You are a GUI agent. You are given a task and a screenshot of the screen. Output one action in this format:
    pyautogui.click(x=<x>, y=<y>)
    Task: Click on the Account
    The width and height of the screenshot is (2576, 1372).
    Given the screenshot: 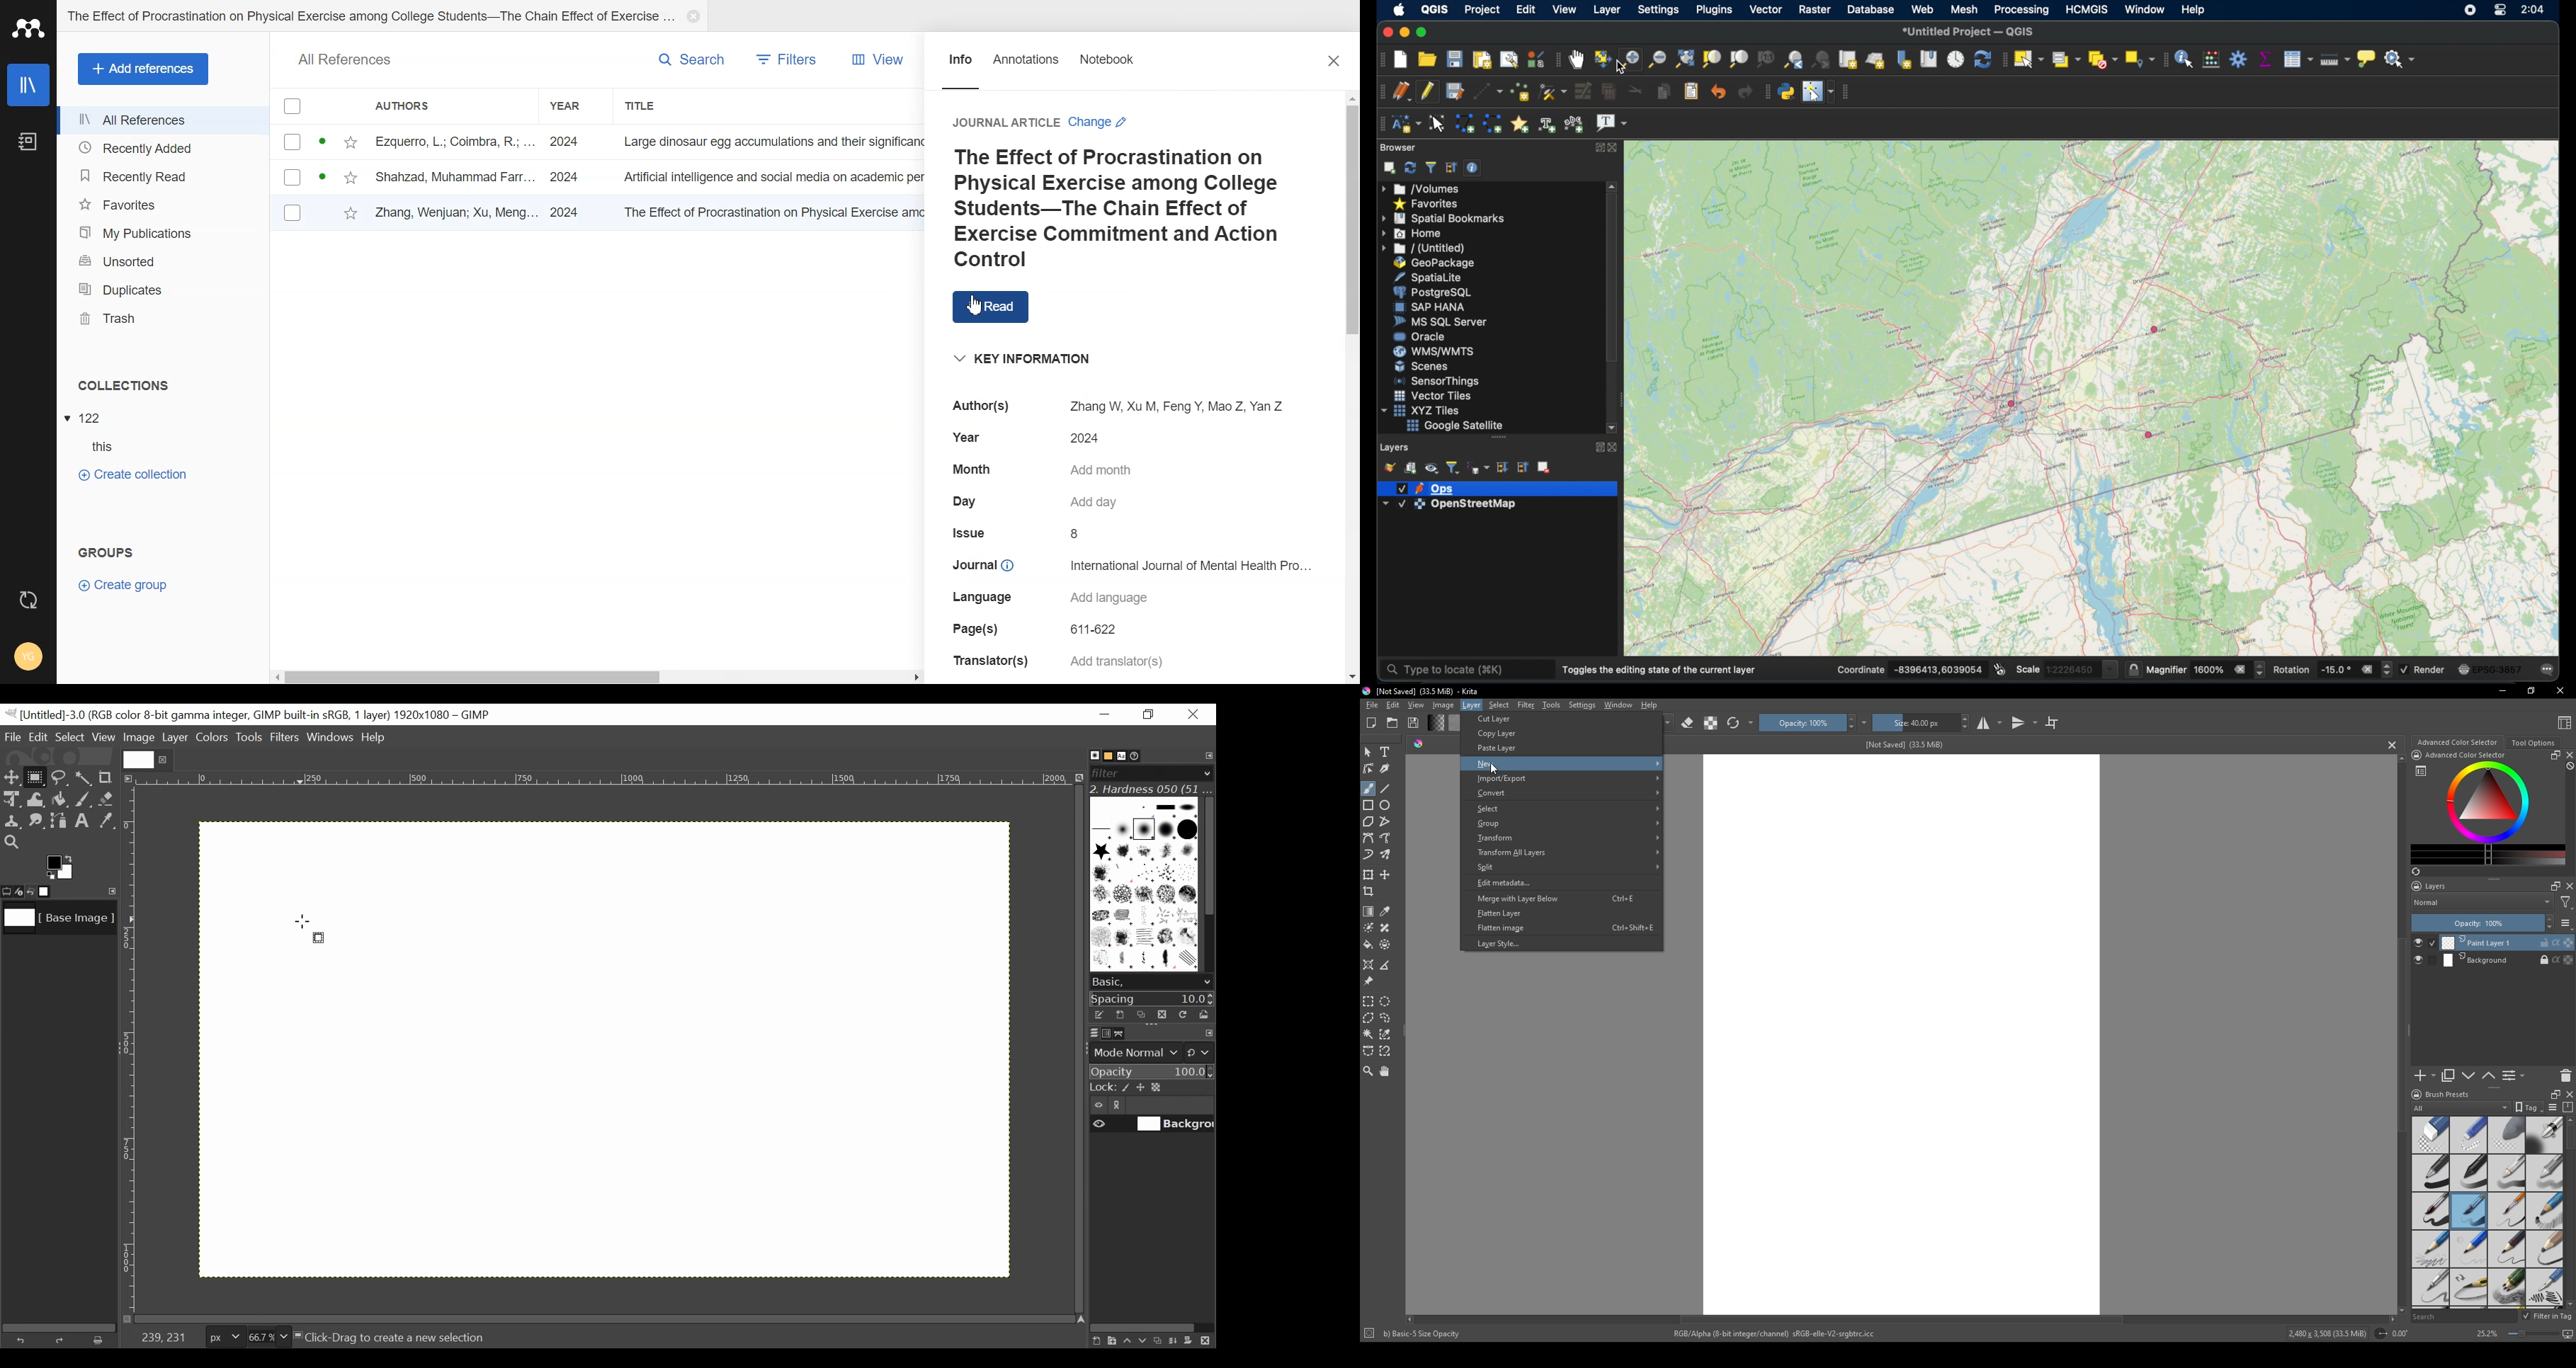 What is the action you would take?
    pyautogui.click(x=25, y=653)
    